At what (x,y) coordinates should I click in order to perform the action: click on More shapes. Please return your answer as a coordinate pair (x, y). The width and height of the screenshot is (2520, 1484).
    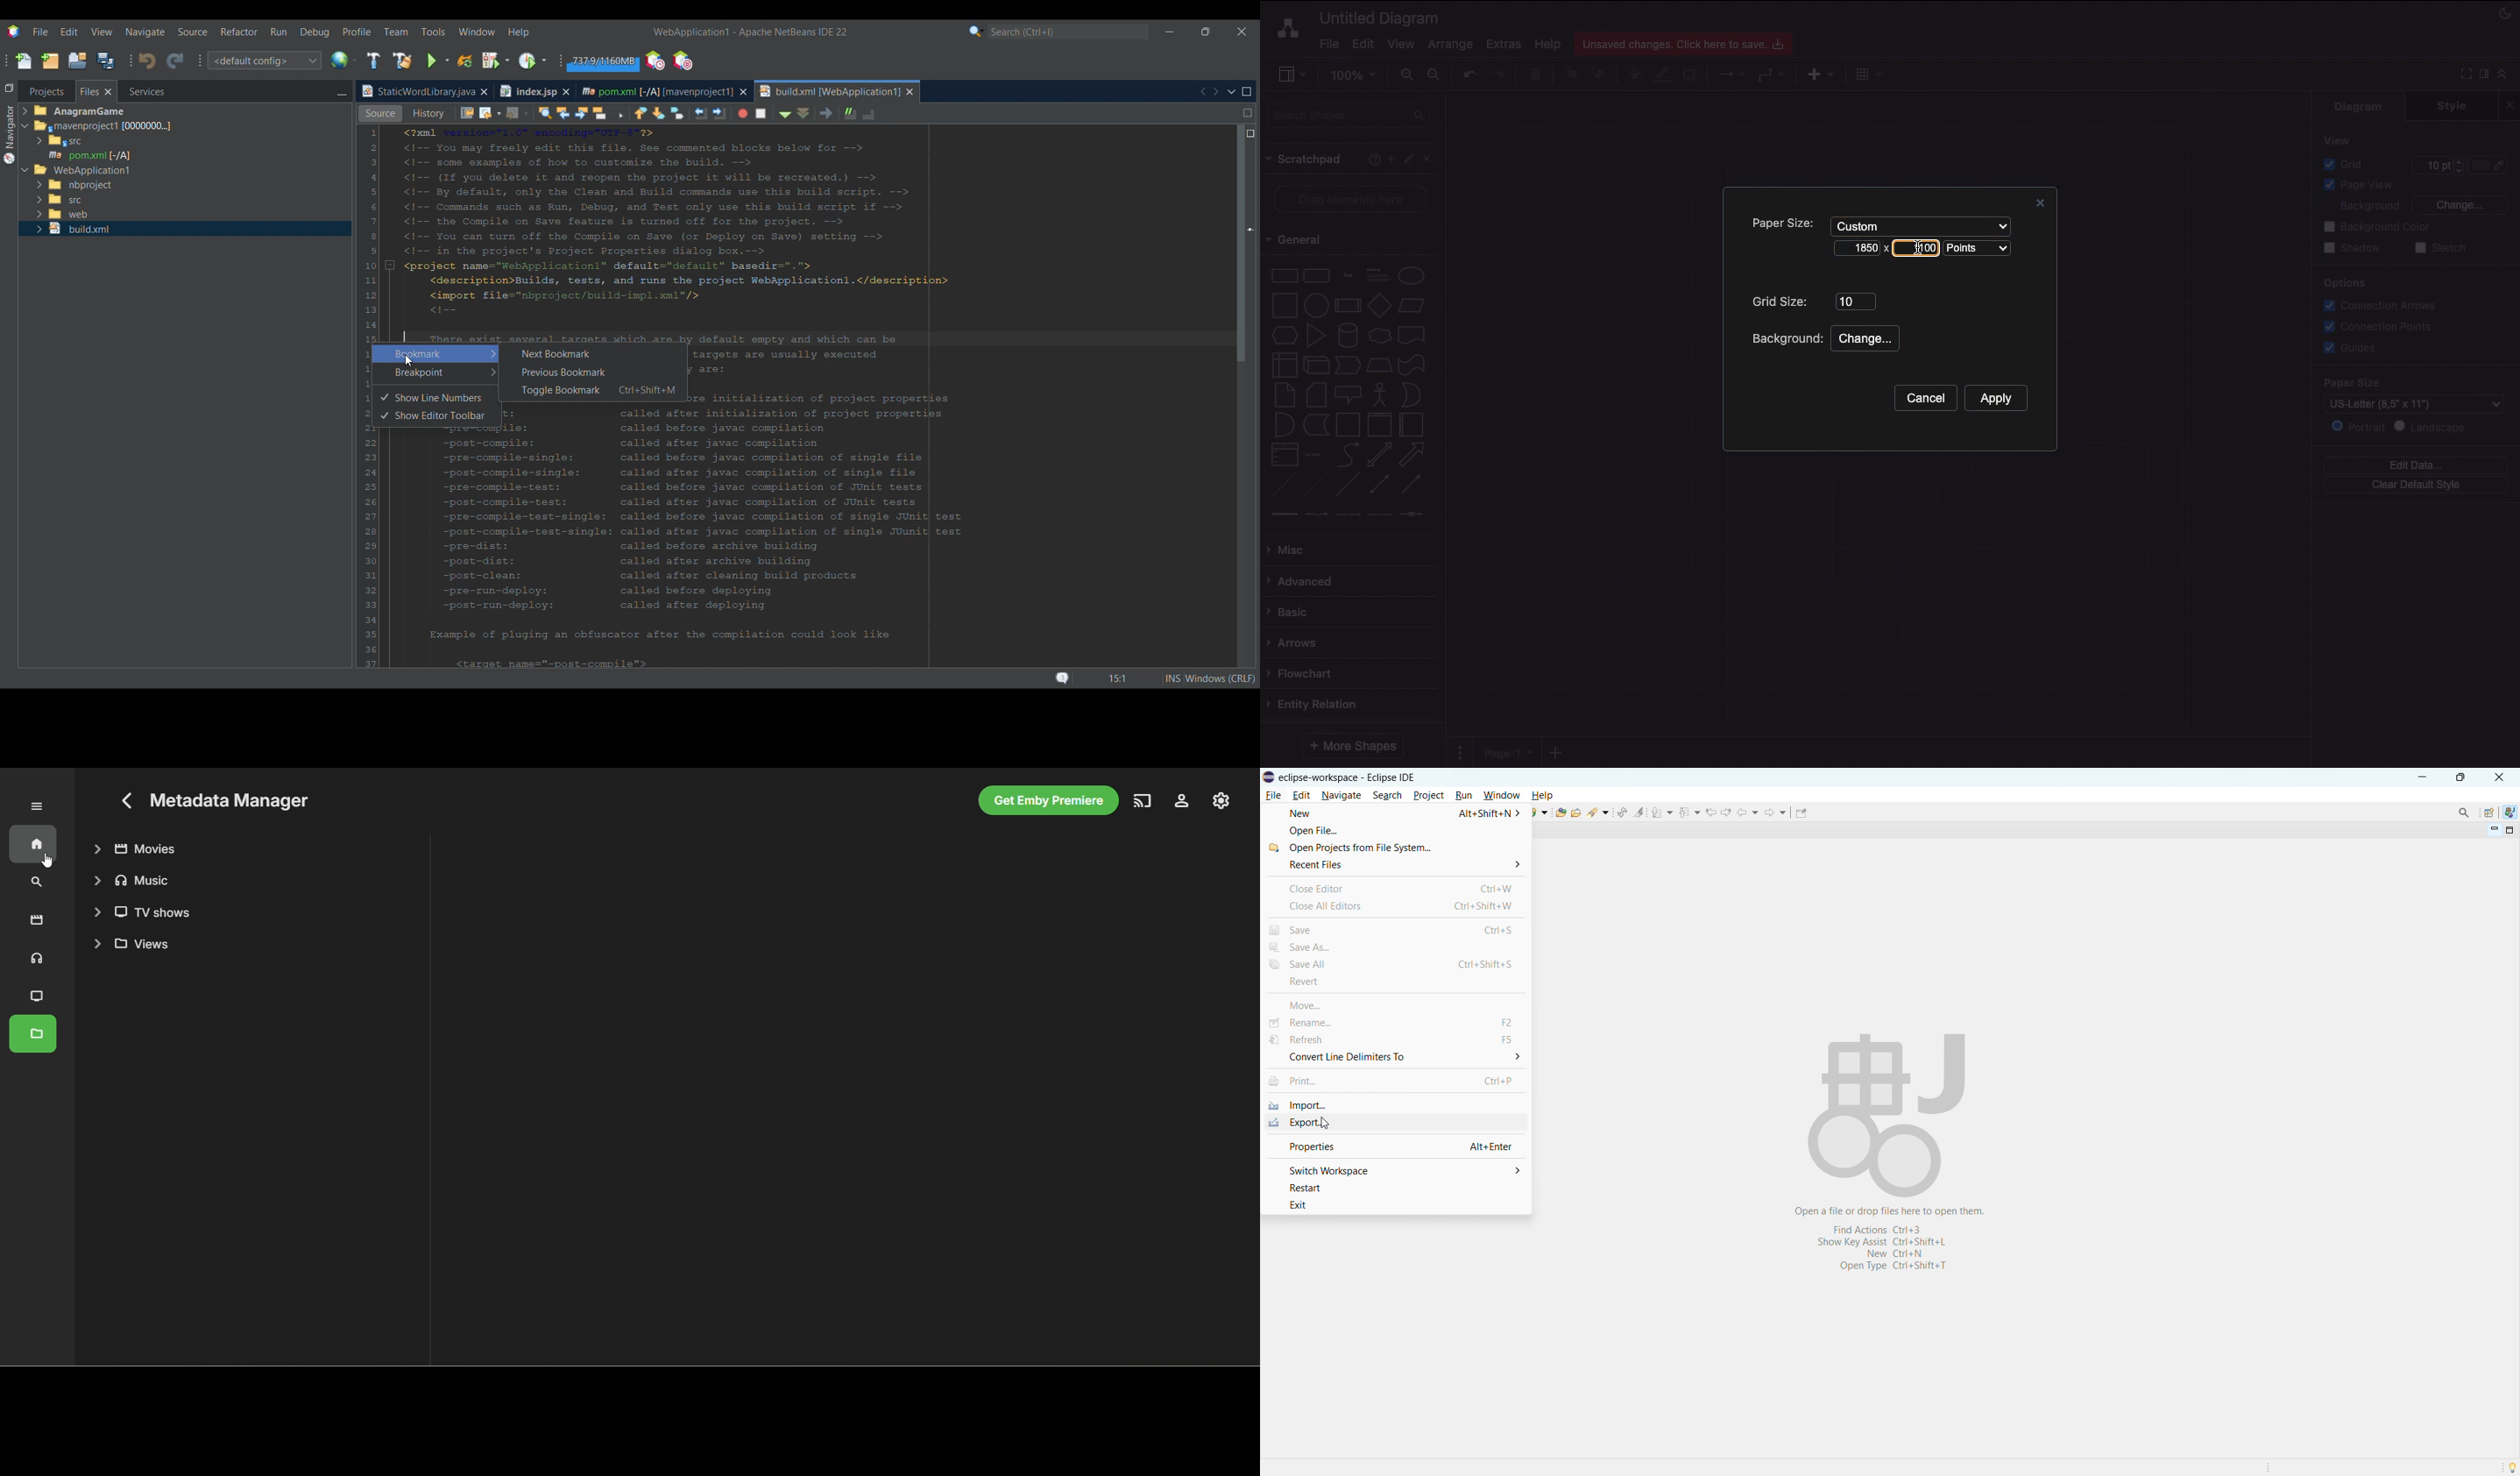
    Looking at the image, I should click on (1351, 746).